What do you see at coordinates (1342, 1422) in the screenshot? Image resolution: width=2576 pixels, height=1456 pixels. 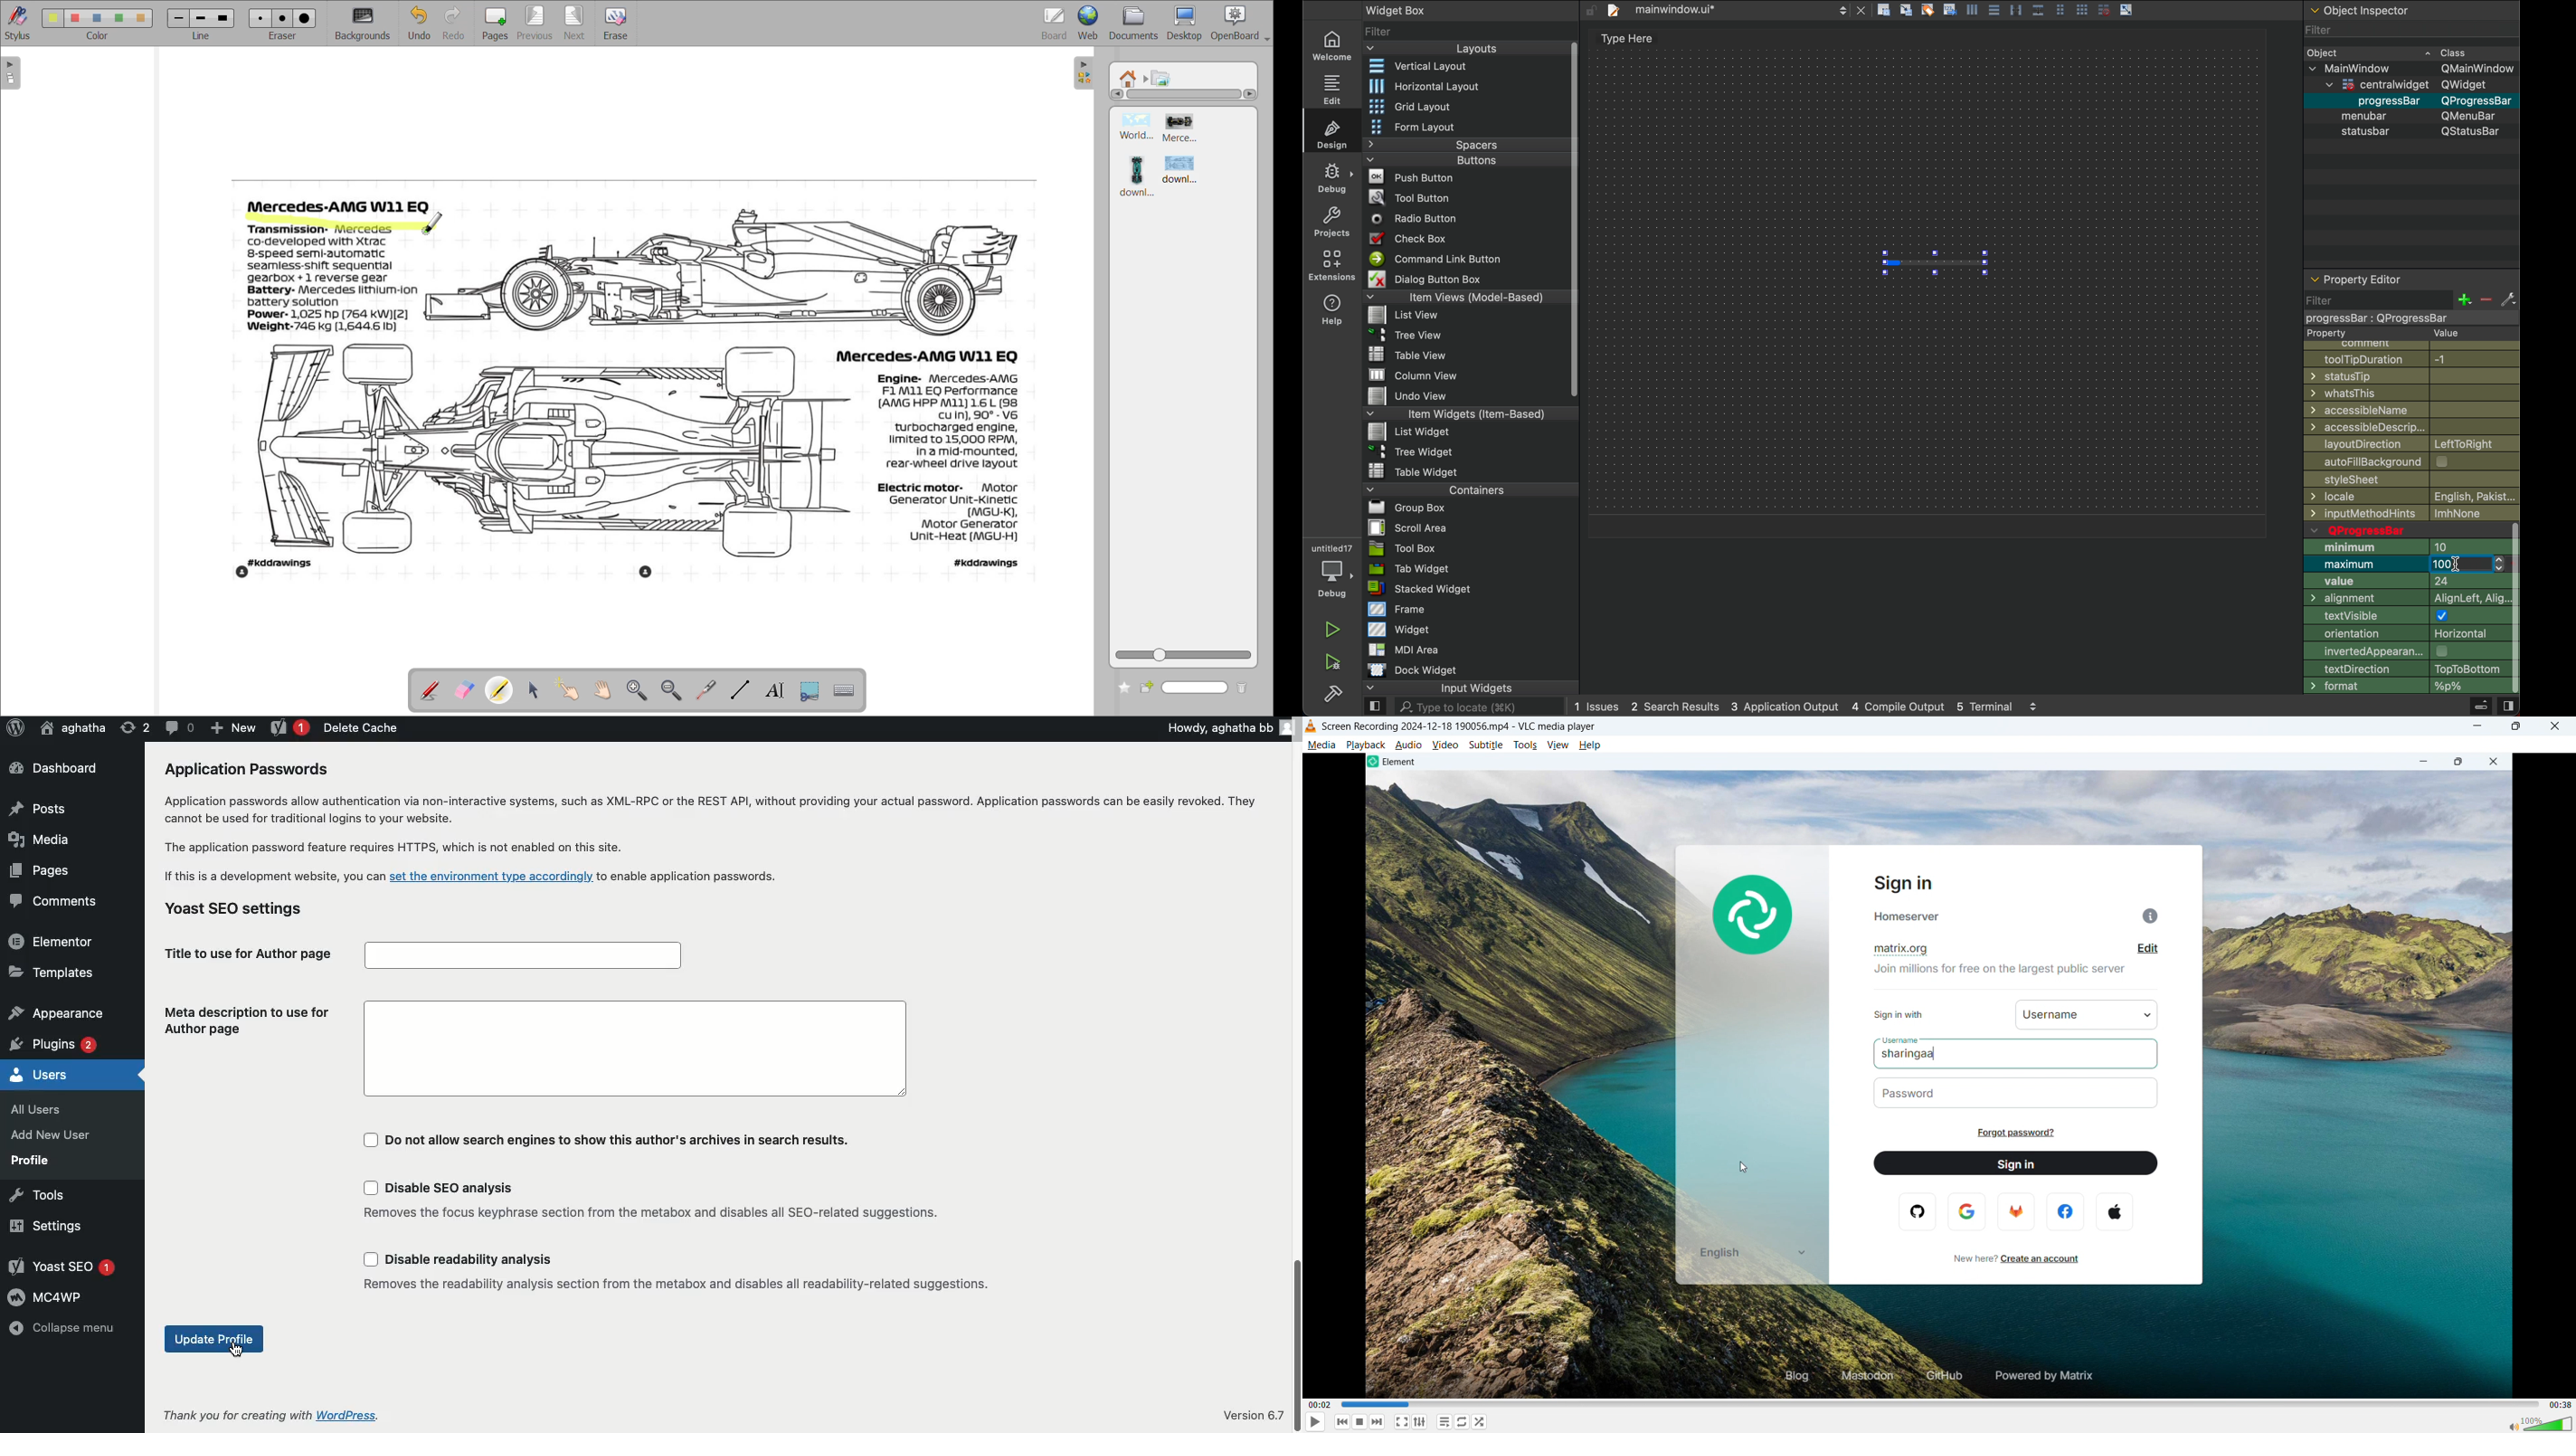 I see `Backward` at bounding box center [1342, 1422].